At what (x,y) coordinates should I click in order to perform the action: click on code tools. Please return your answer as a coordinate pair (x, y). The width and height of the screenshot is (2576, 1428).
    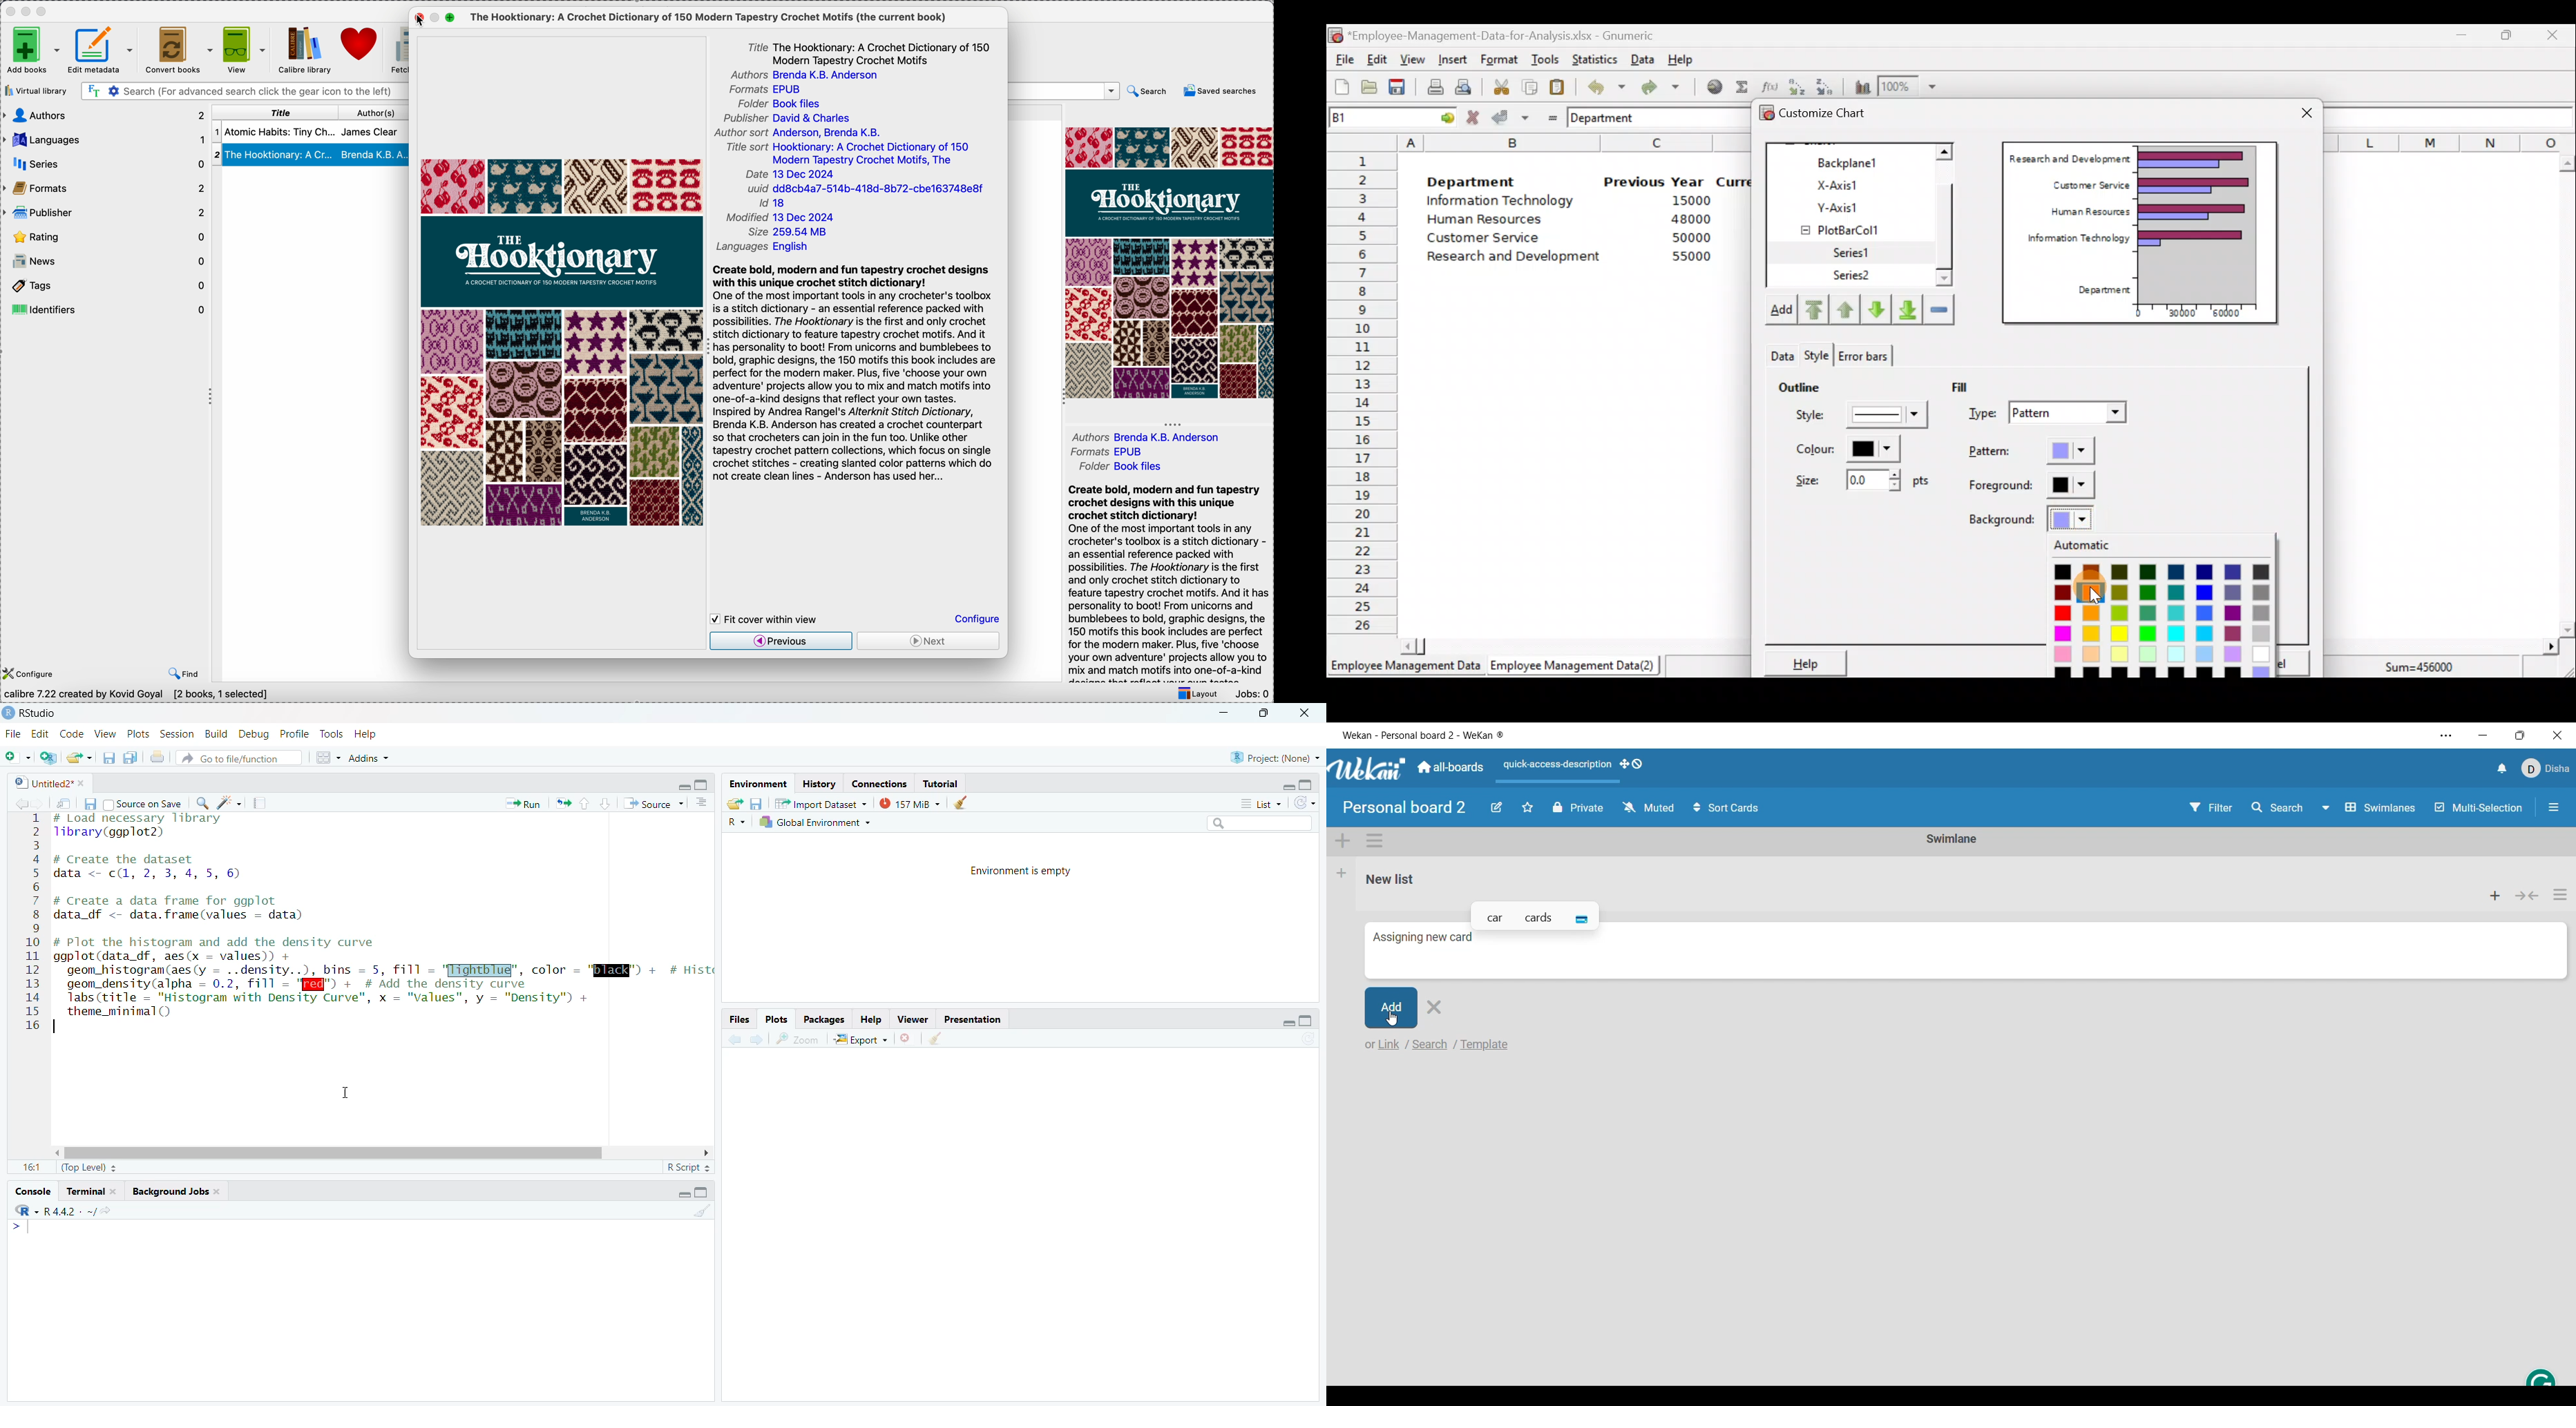
    Looking at the image, I should click on (229, 802).